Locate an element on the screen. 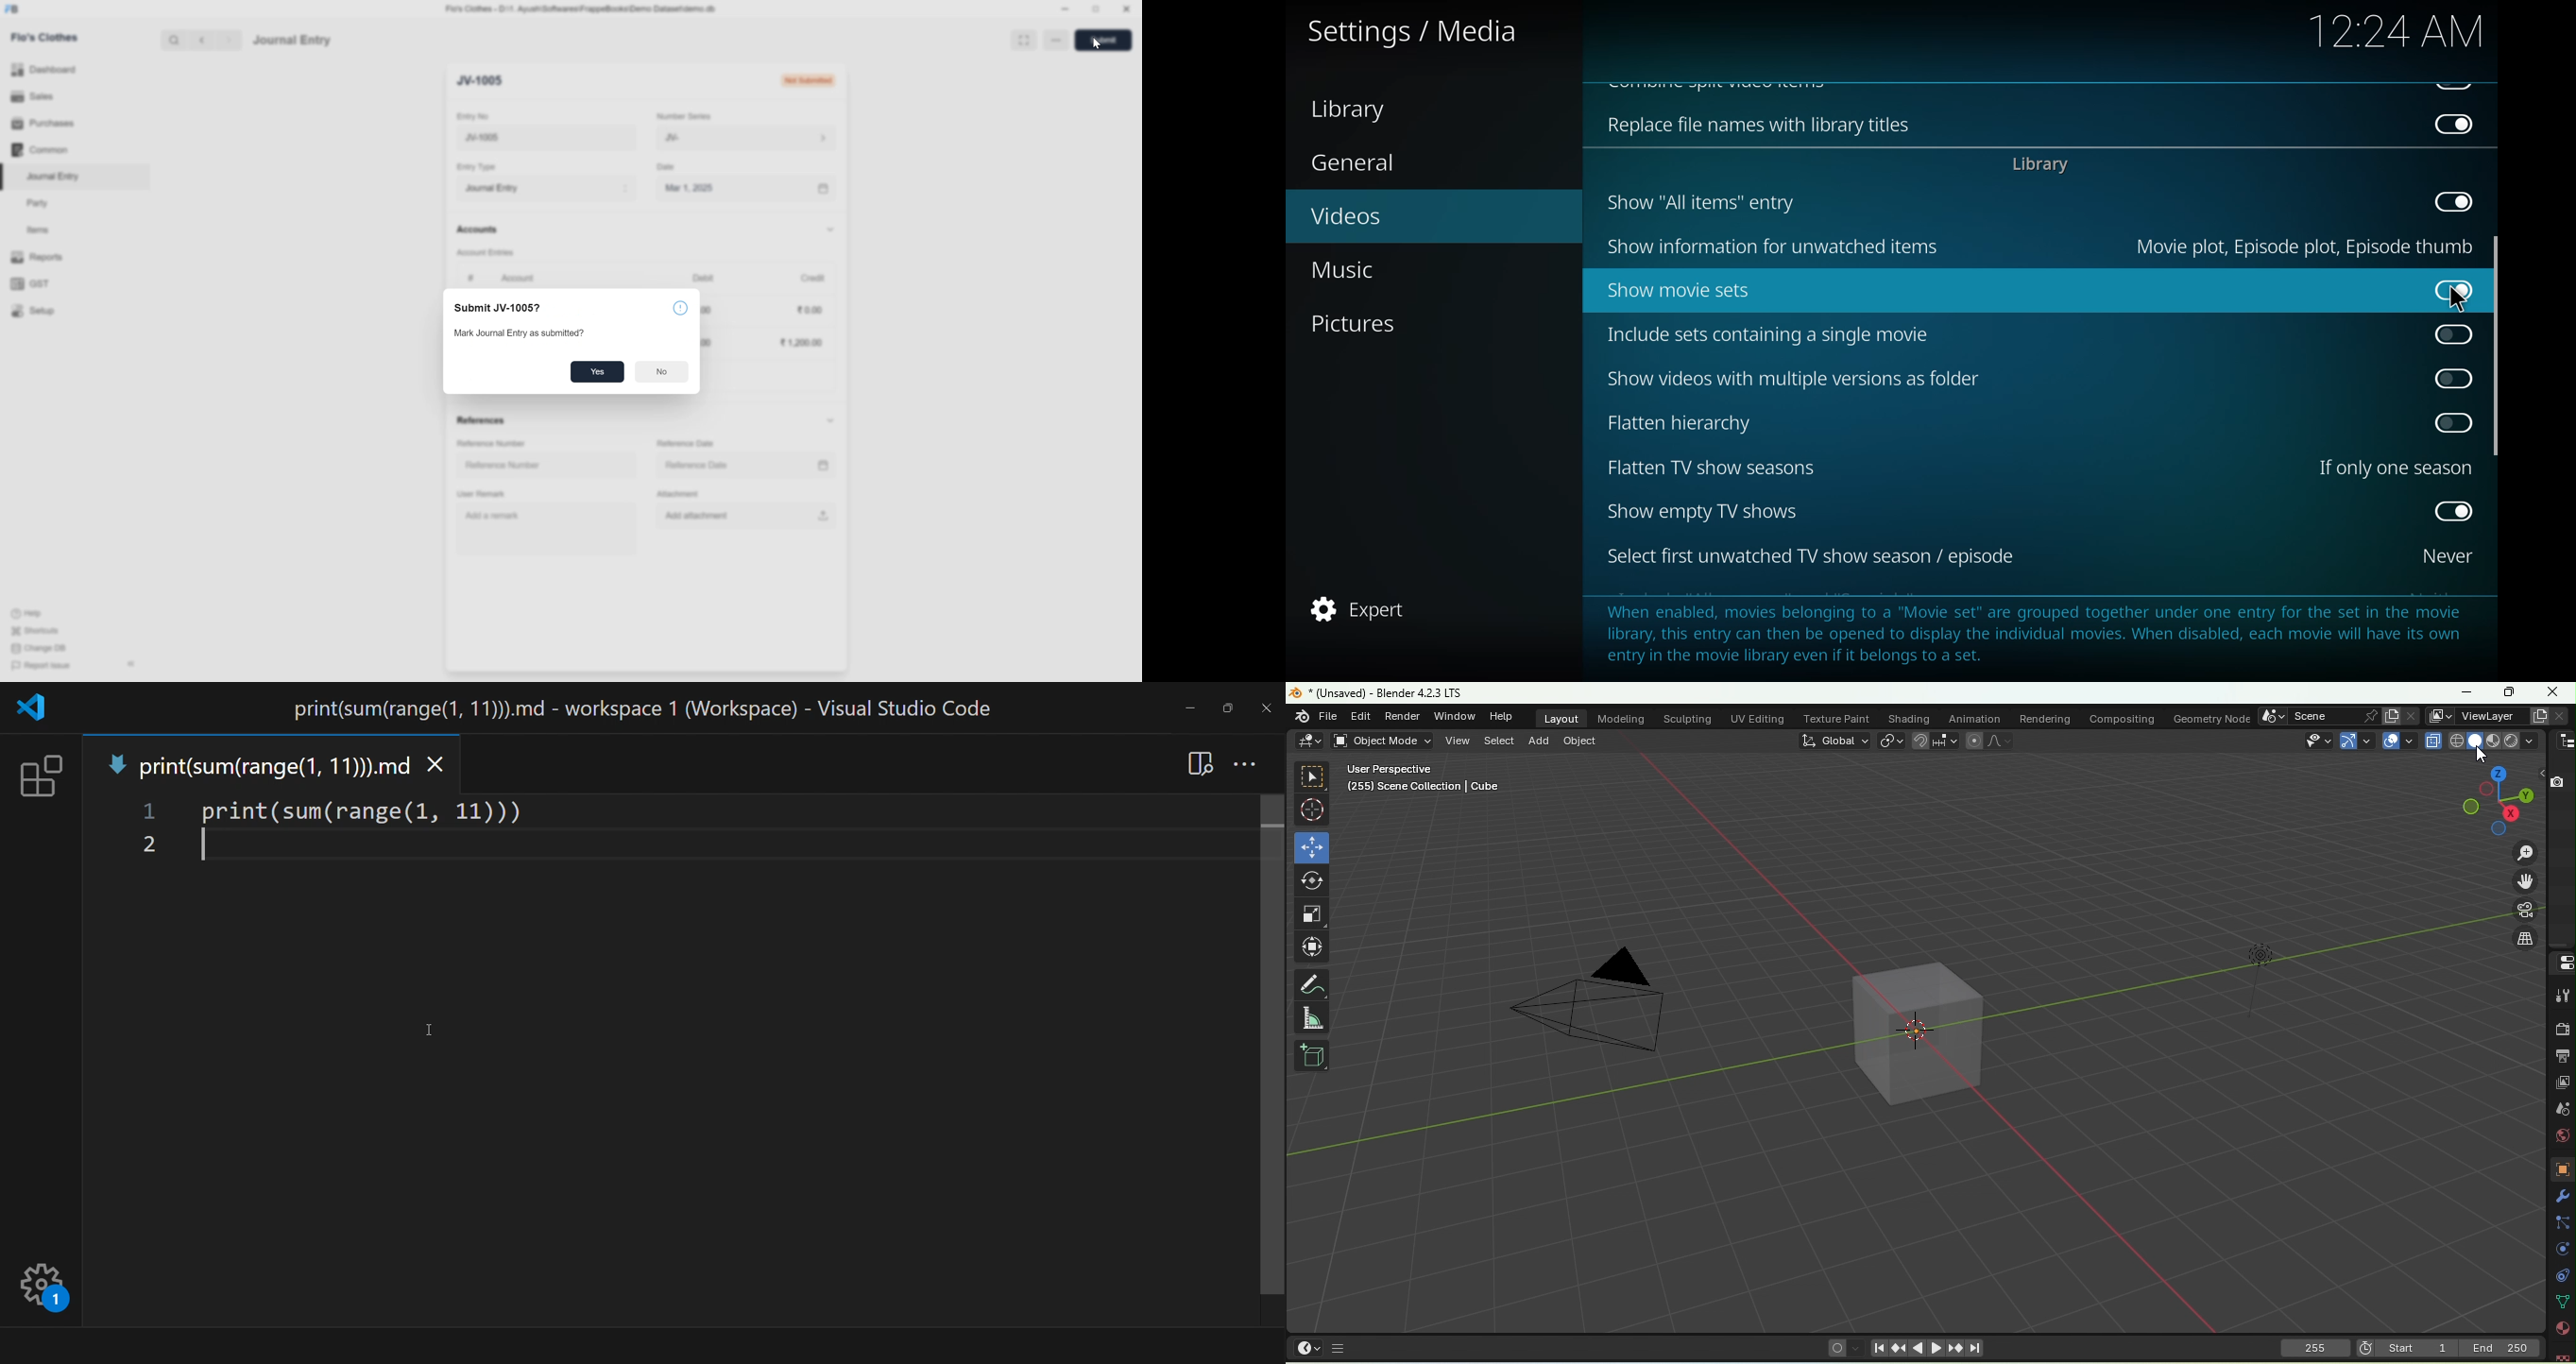 The width and height of the screenshot is (2576, 1372). Sales is located at coordinates (32, 95).